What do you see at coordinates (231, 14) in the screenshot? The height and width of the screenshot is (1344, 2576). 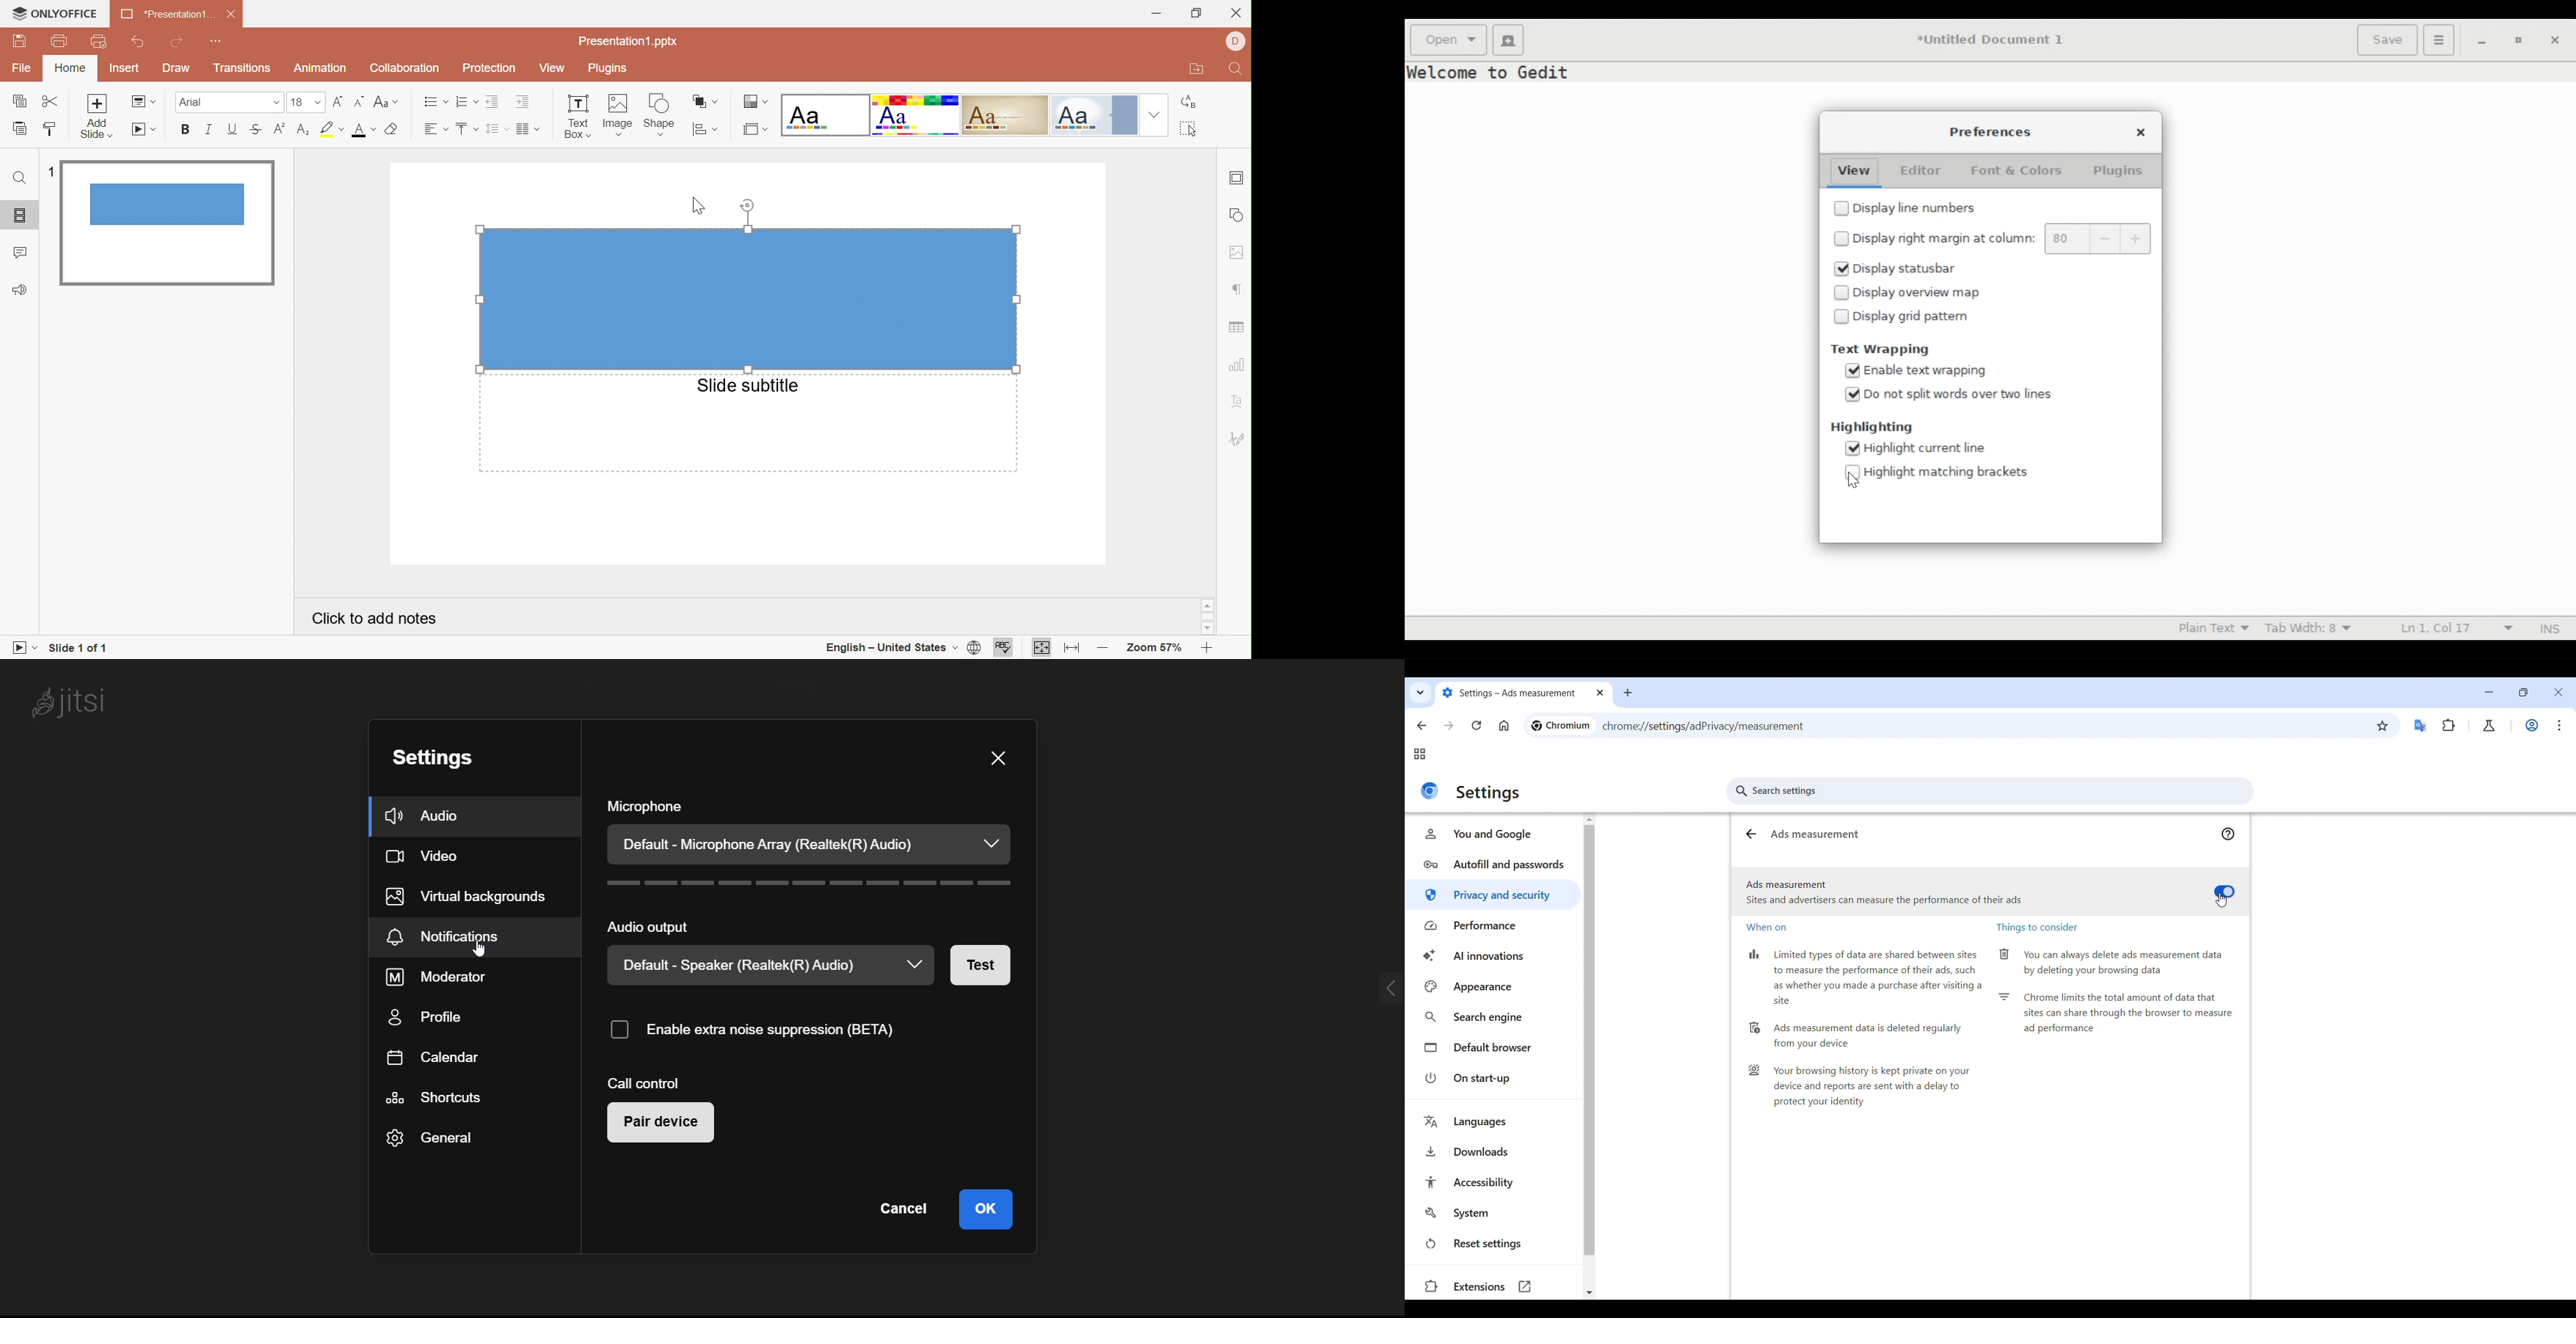 I see `Close` at bounding box center [231, 14].